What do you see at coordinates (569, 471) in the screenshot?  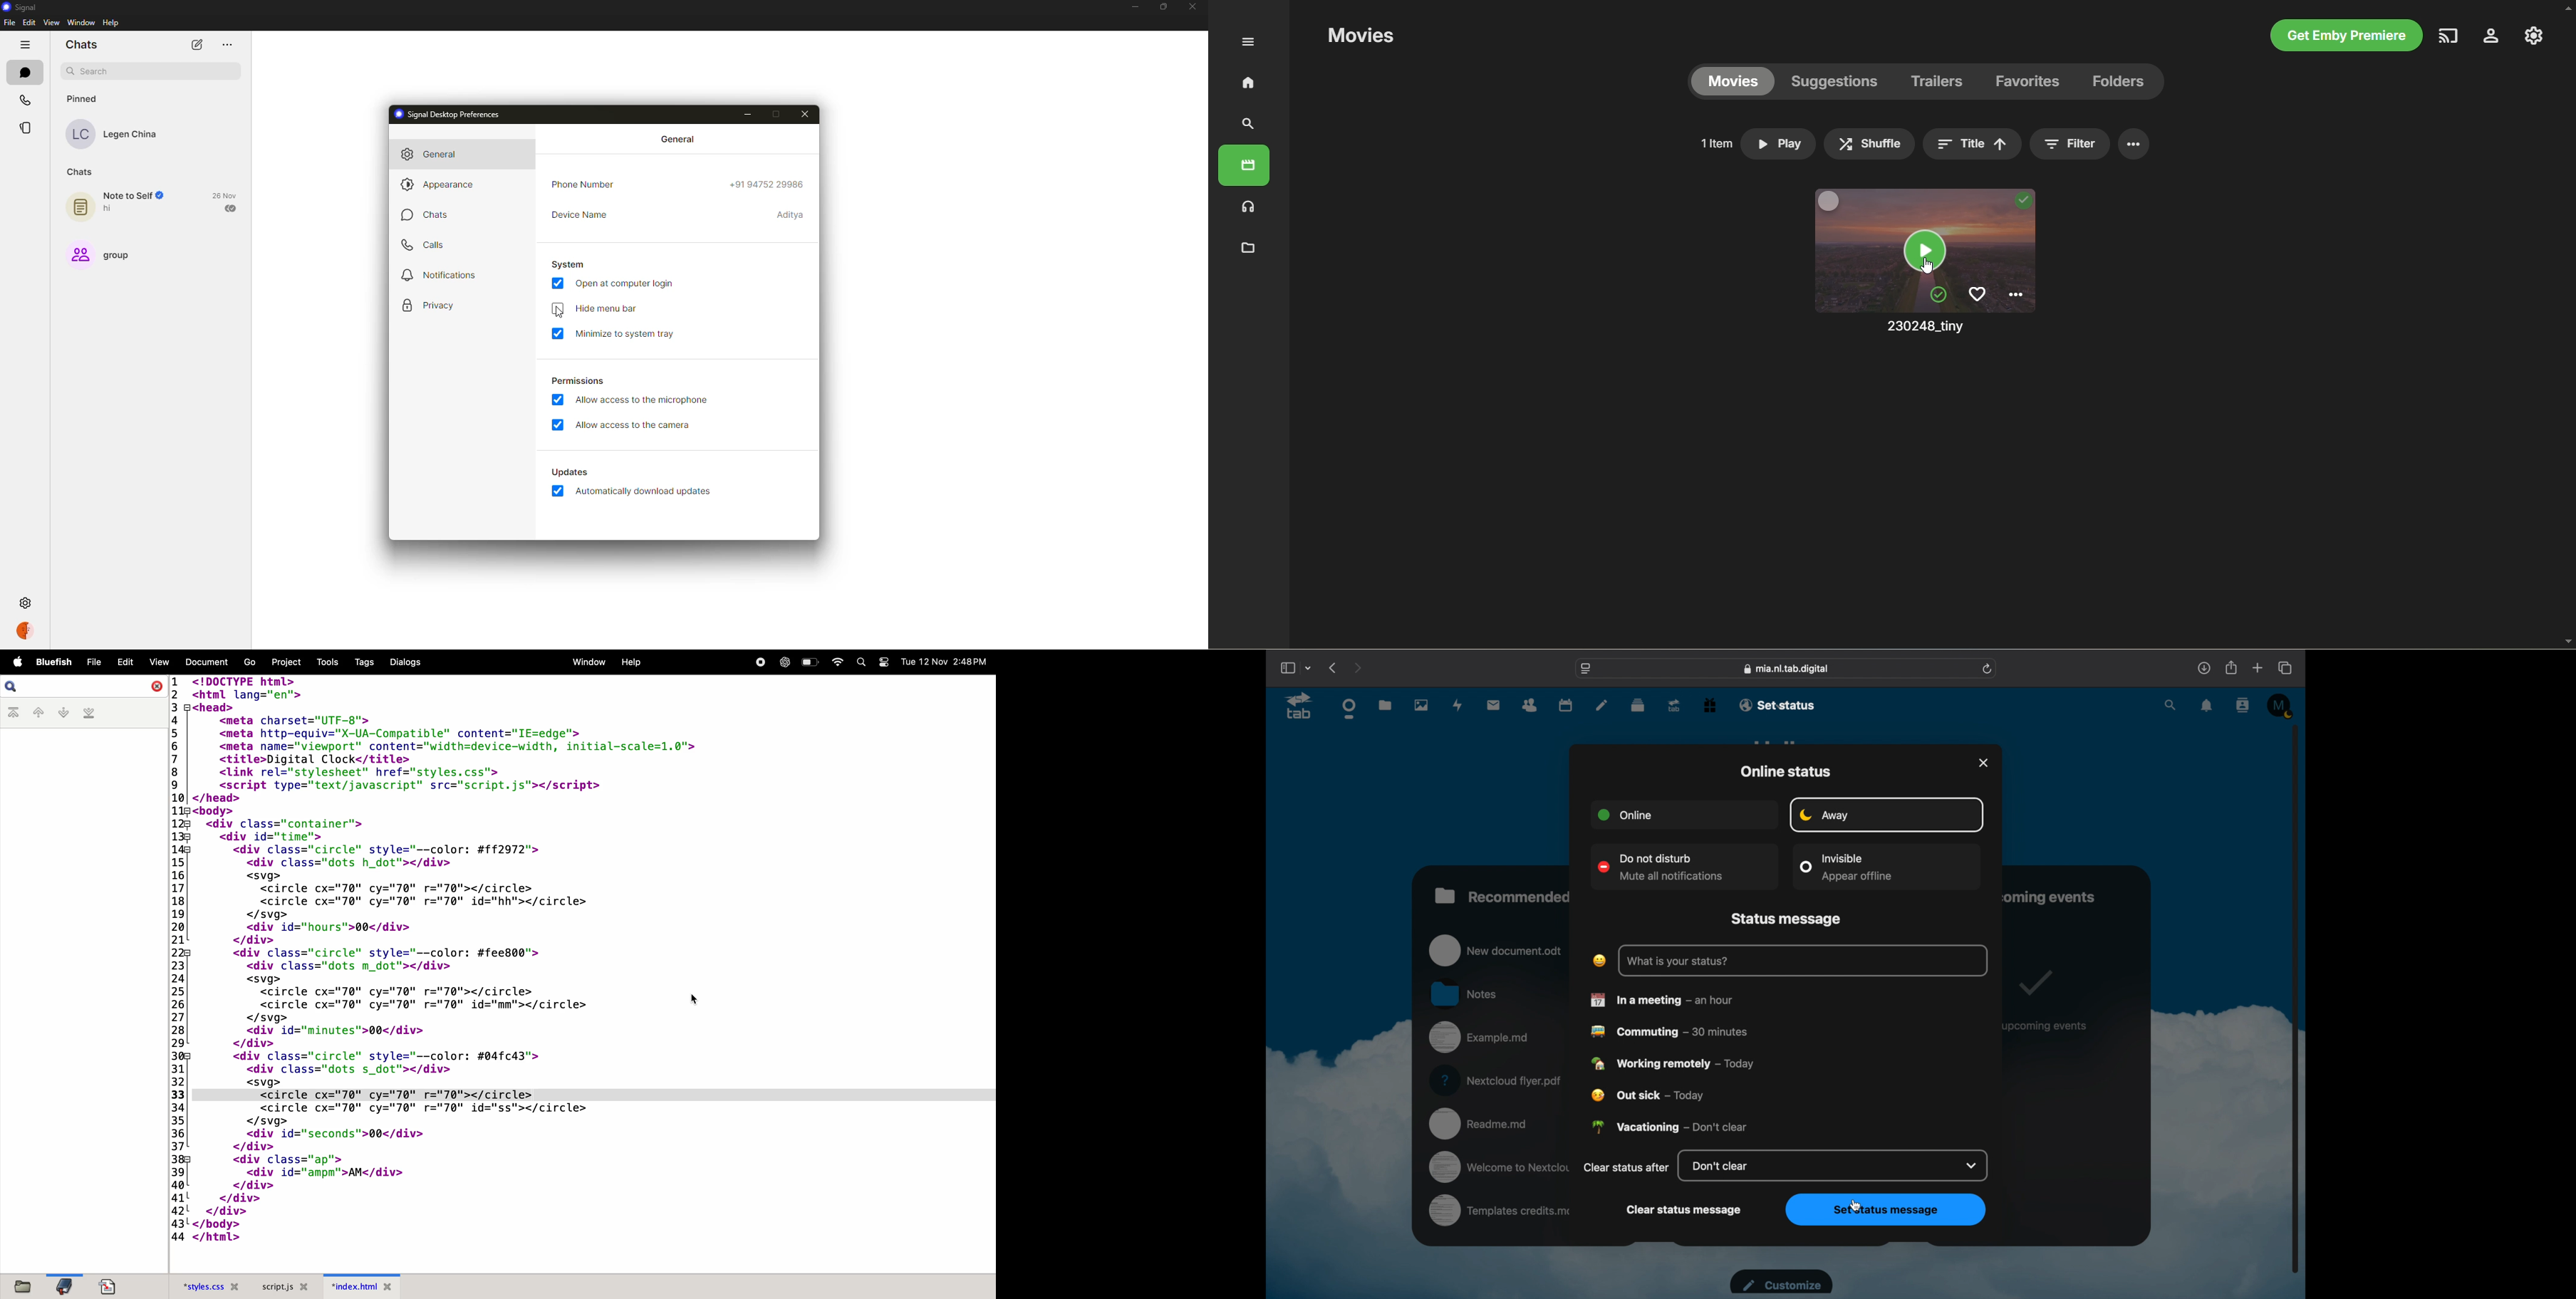 I see `updates` at bounding box center [569, 471].